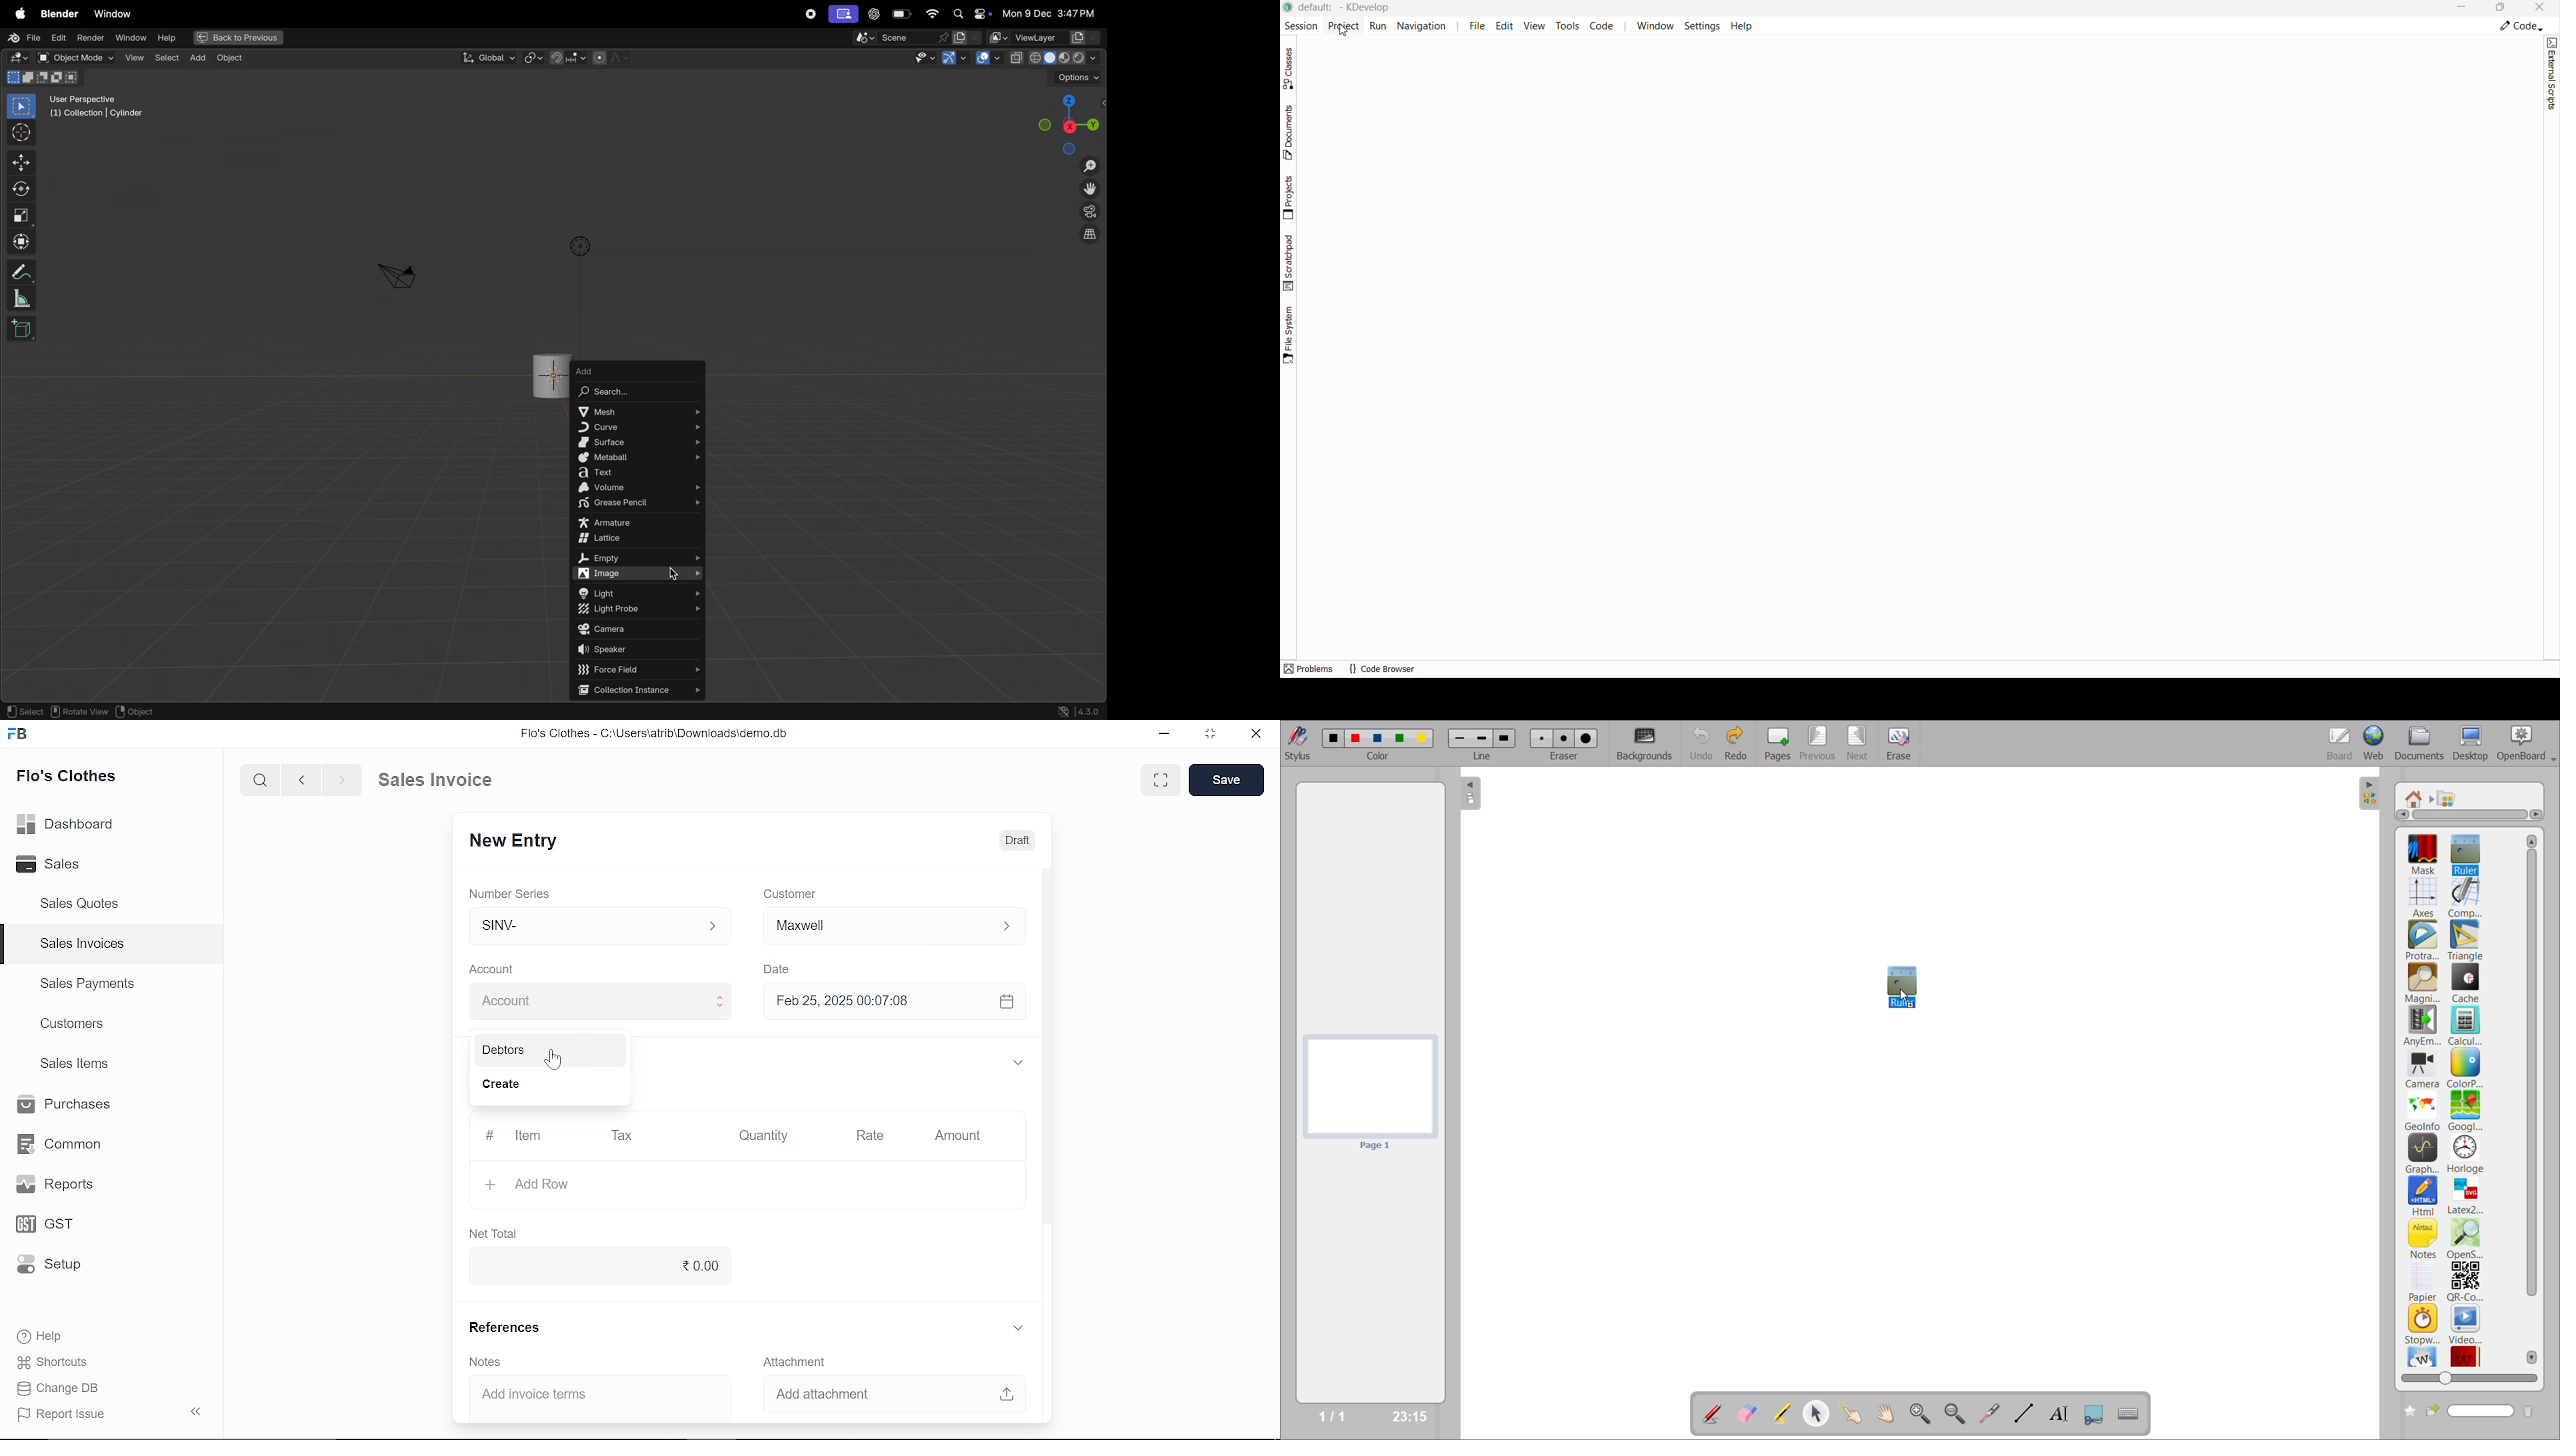 This screenshot has width=2576, height=1456. Describe the element at coordinates (42, 1336) in the screenshot. I see `Help` at that location.